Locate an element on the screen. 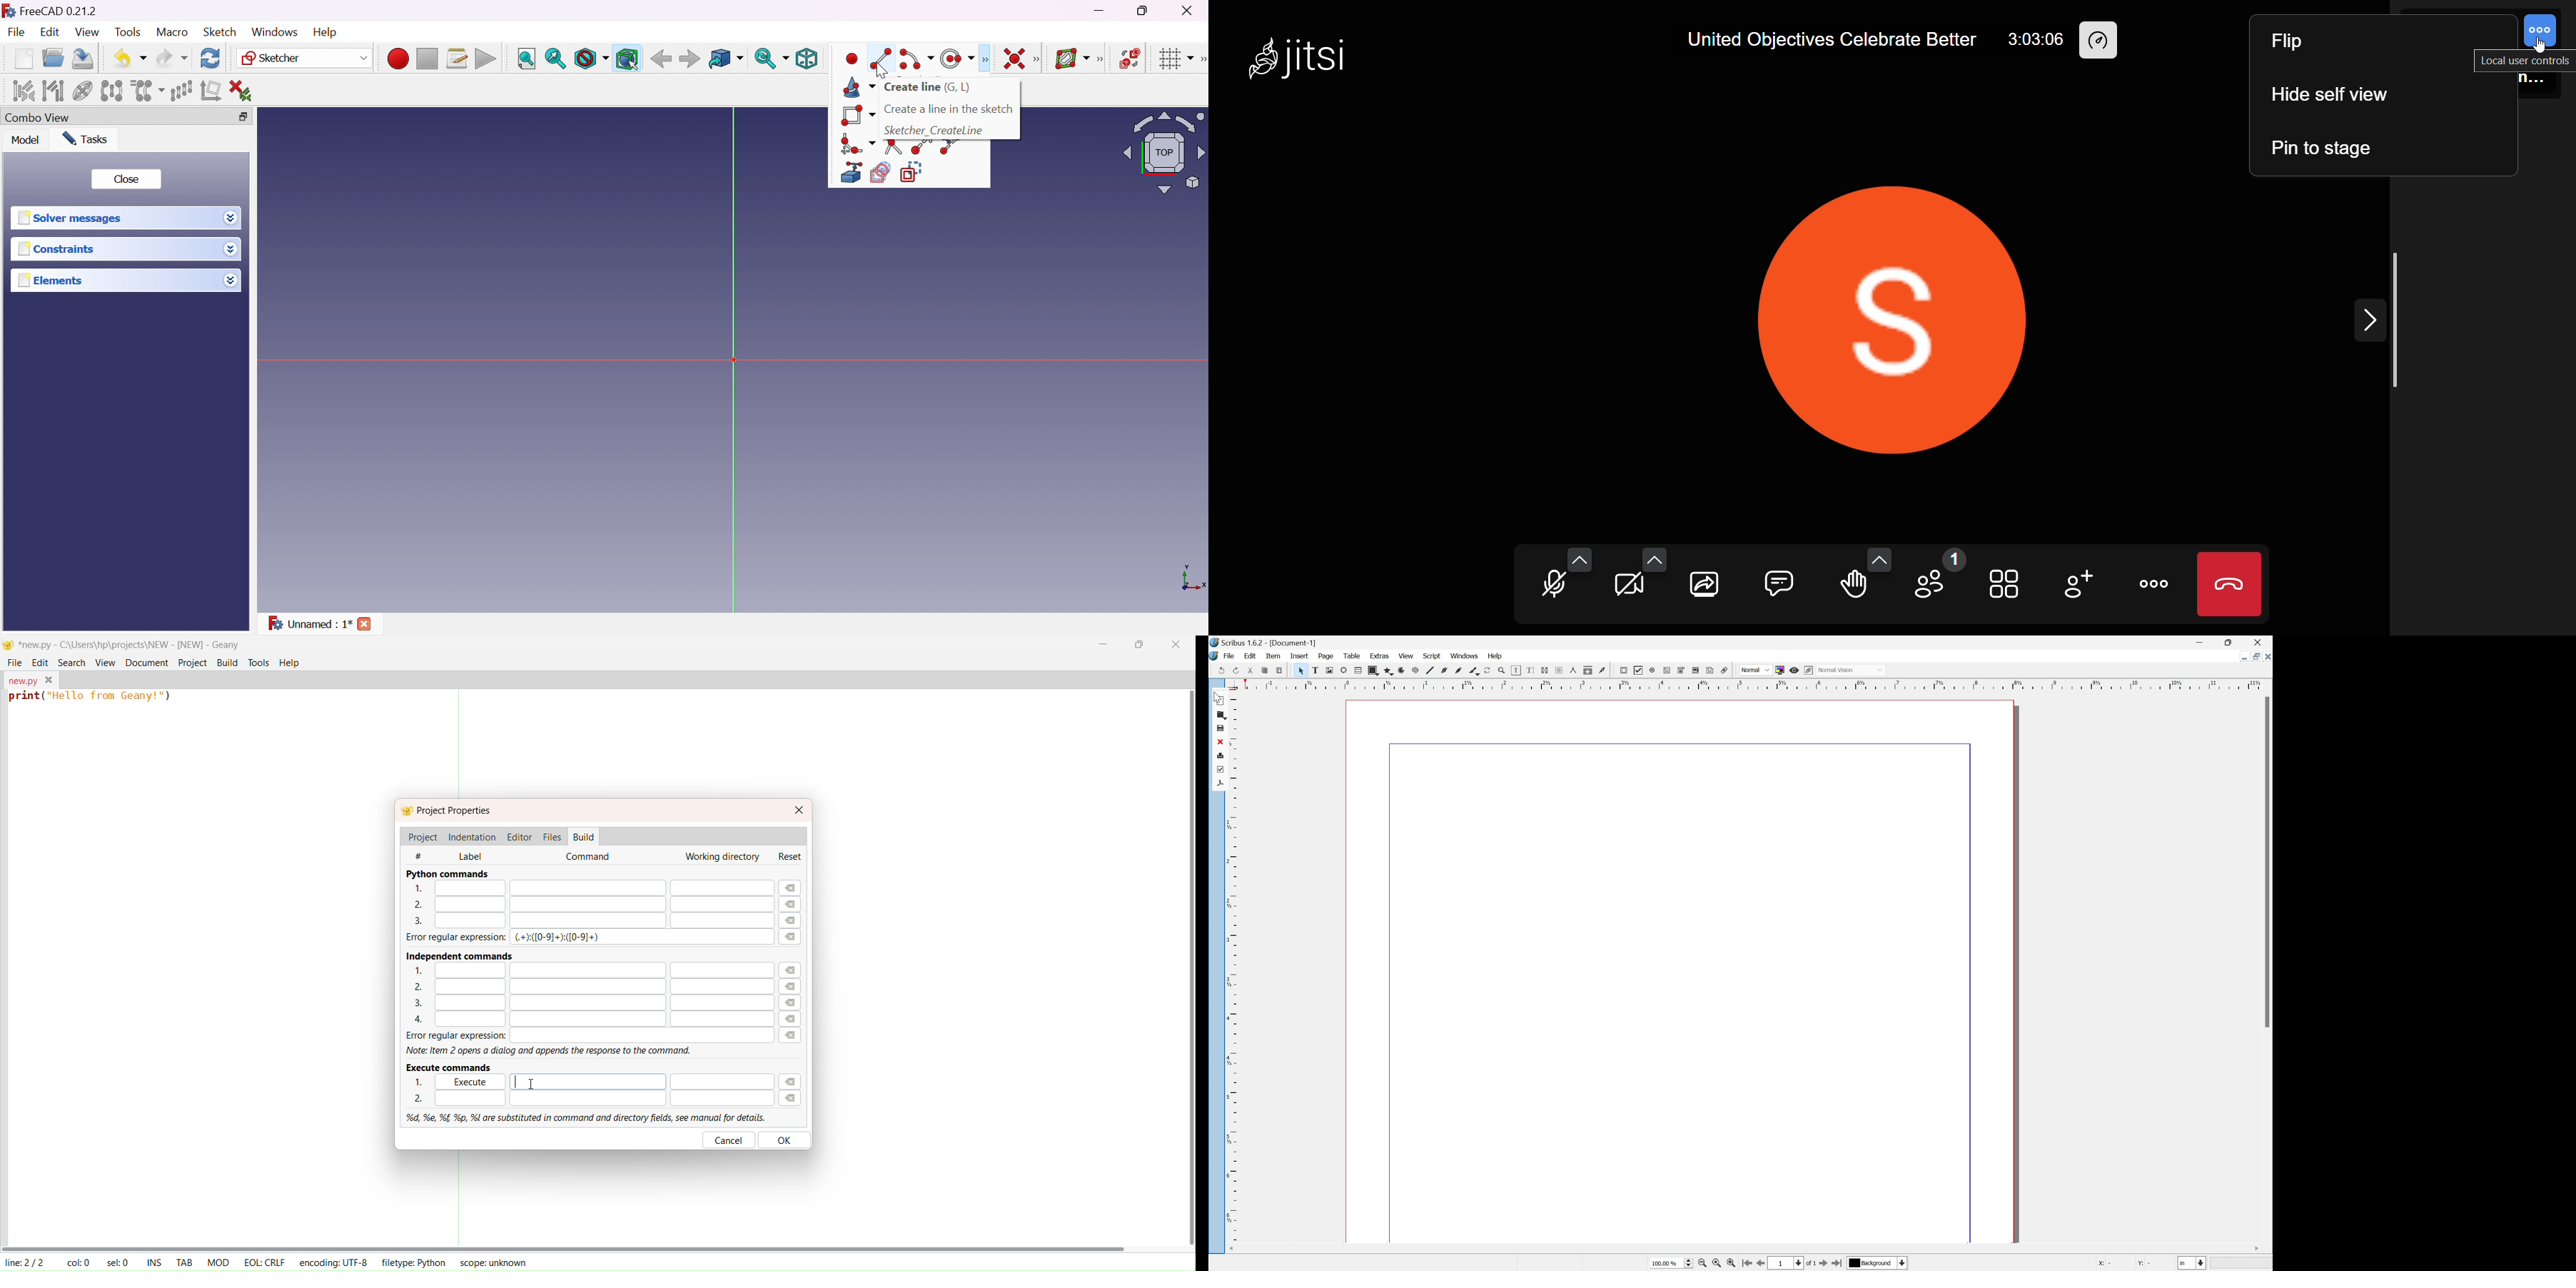 The image size is (2576, 1288). United Objectives Celebrate Better is located at coordinates (1809, 39).